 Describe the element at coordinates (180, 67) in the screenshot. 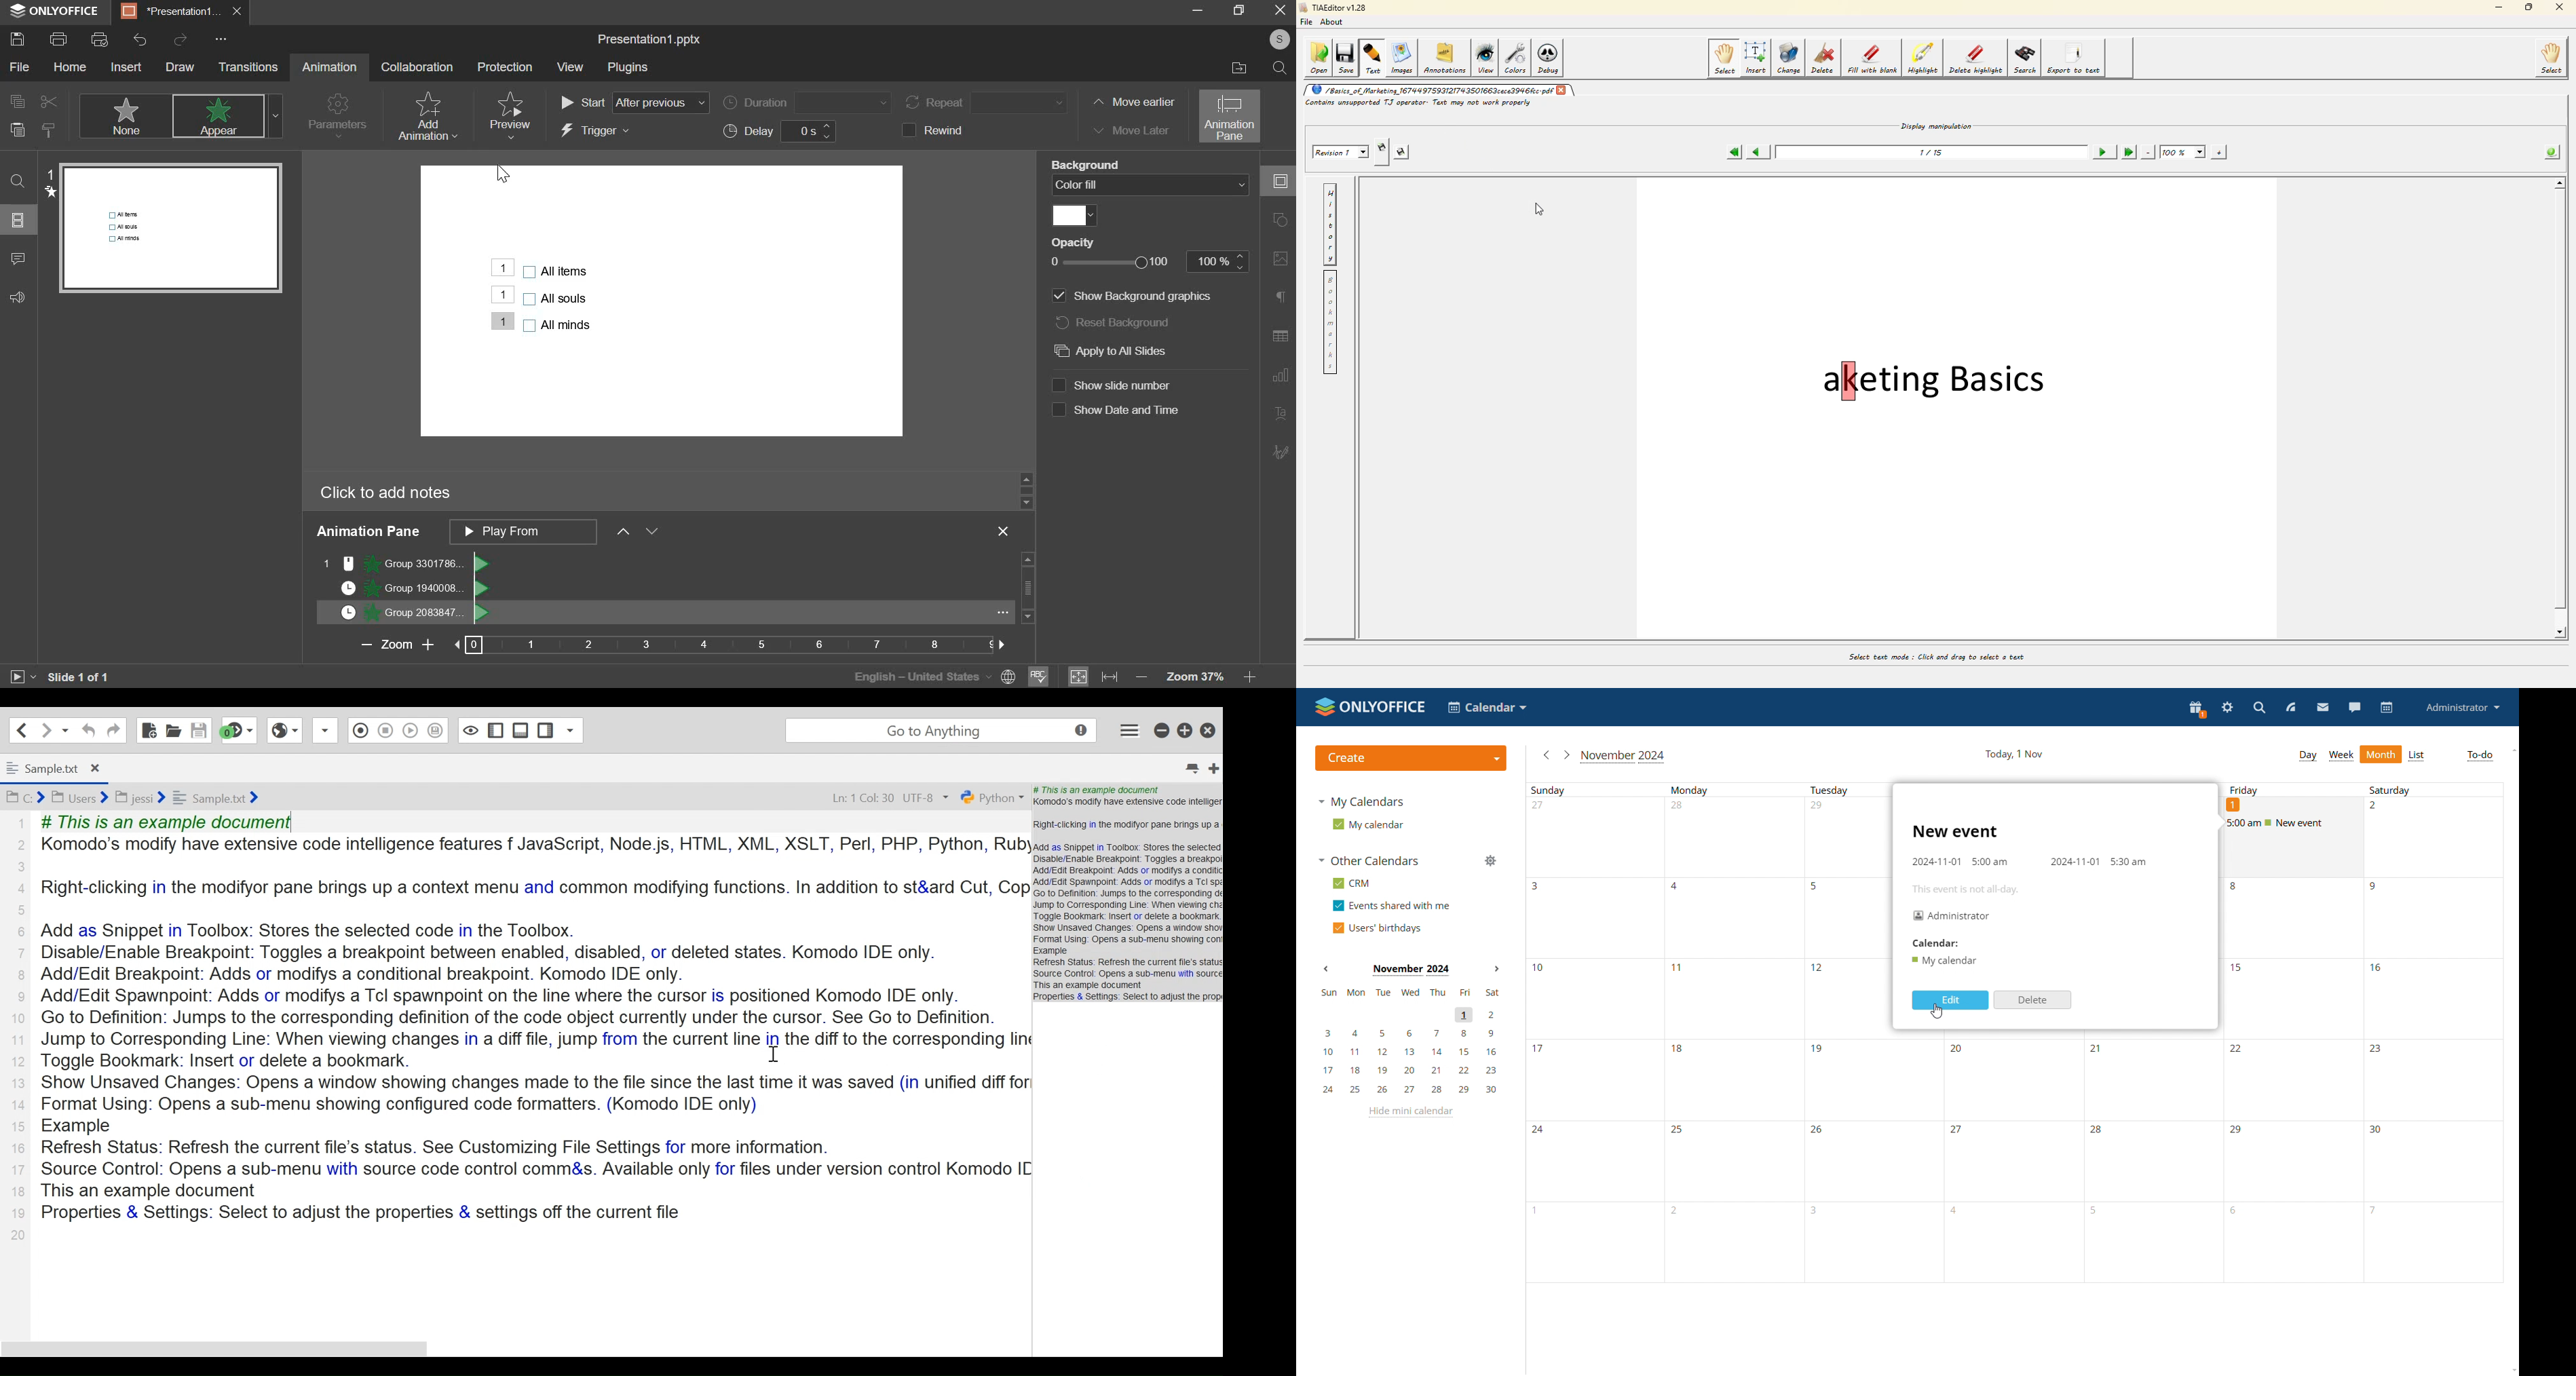

I see `draw` at that location.